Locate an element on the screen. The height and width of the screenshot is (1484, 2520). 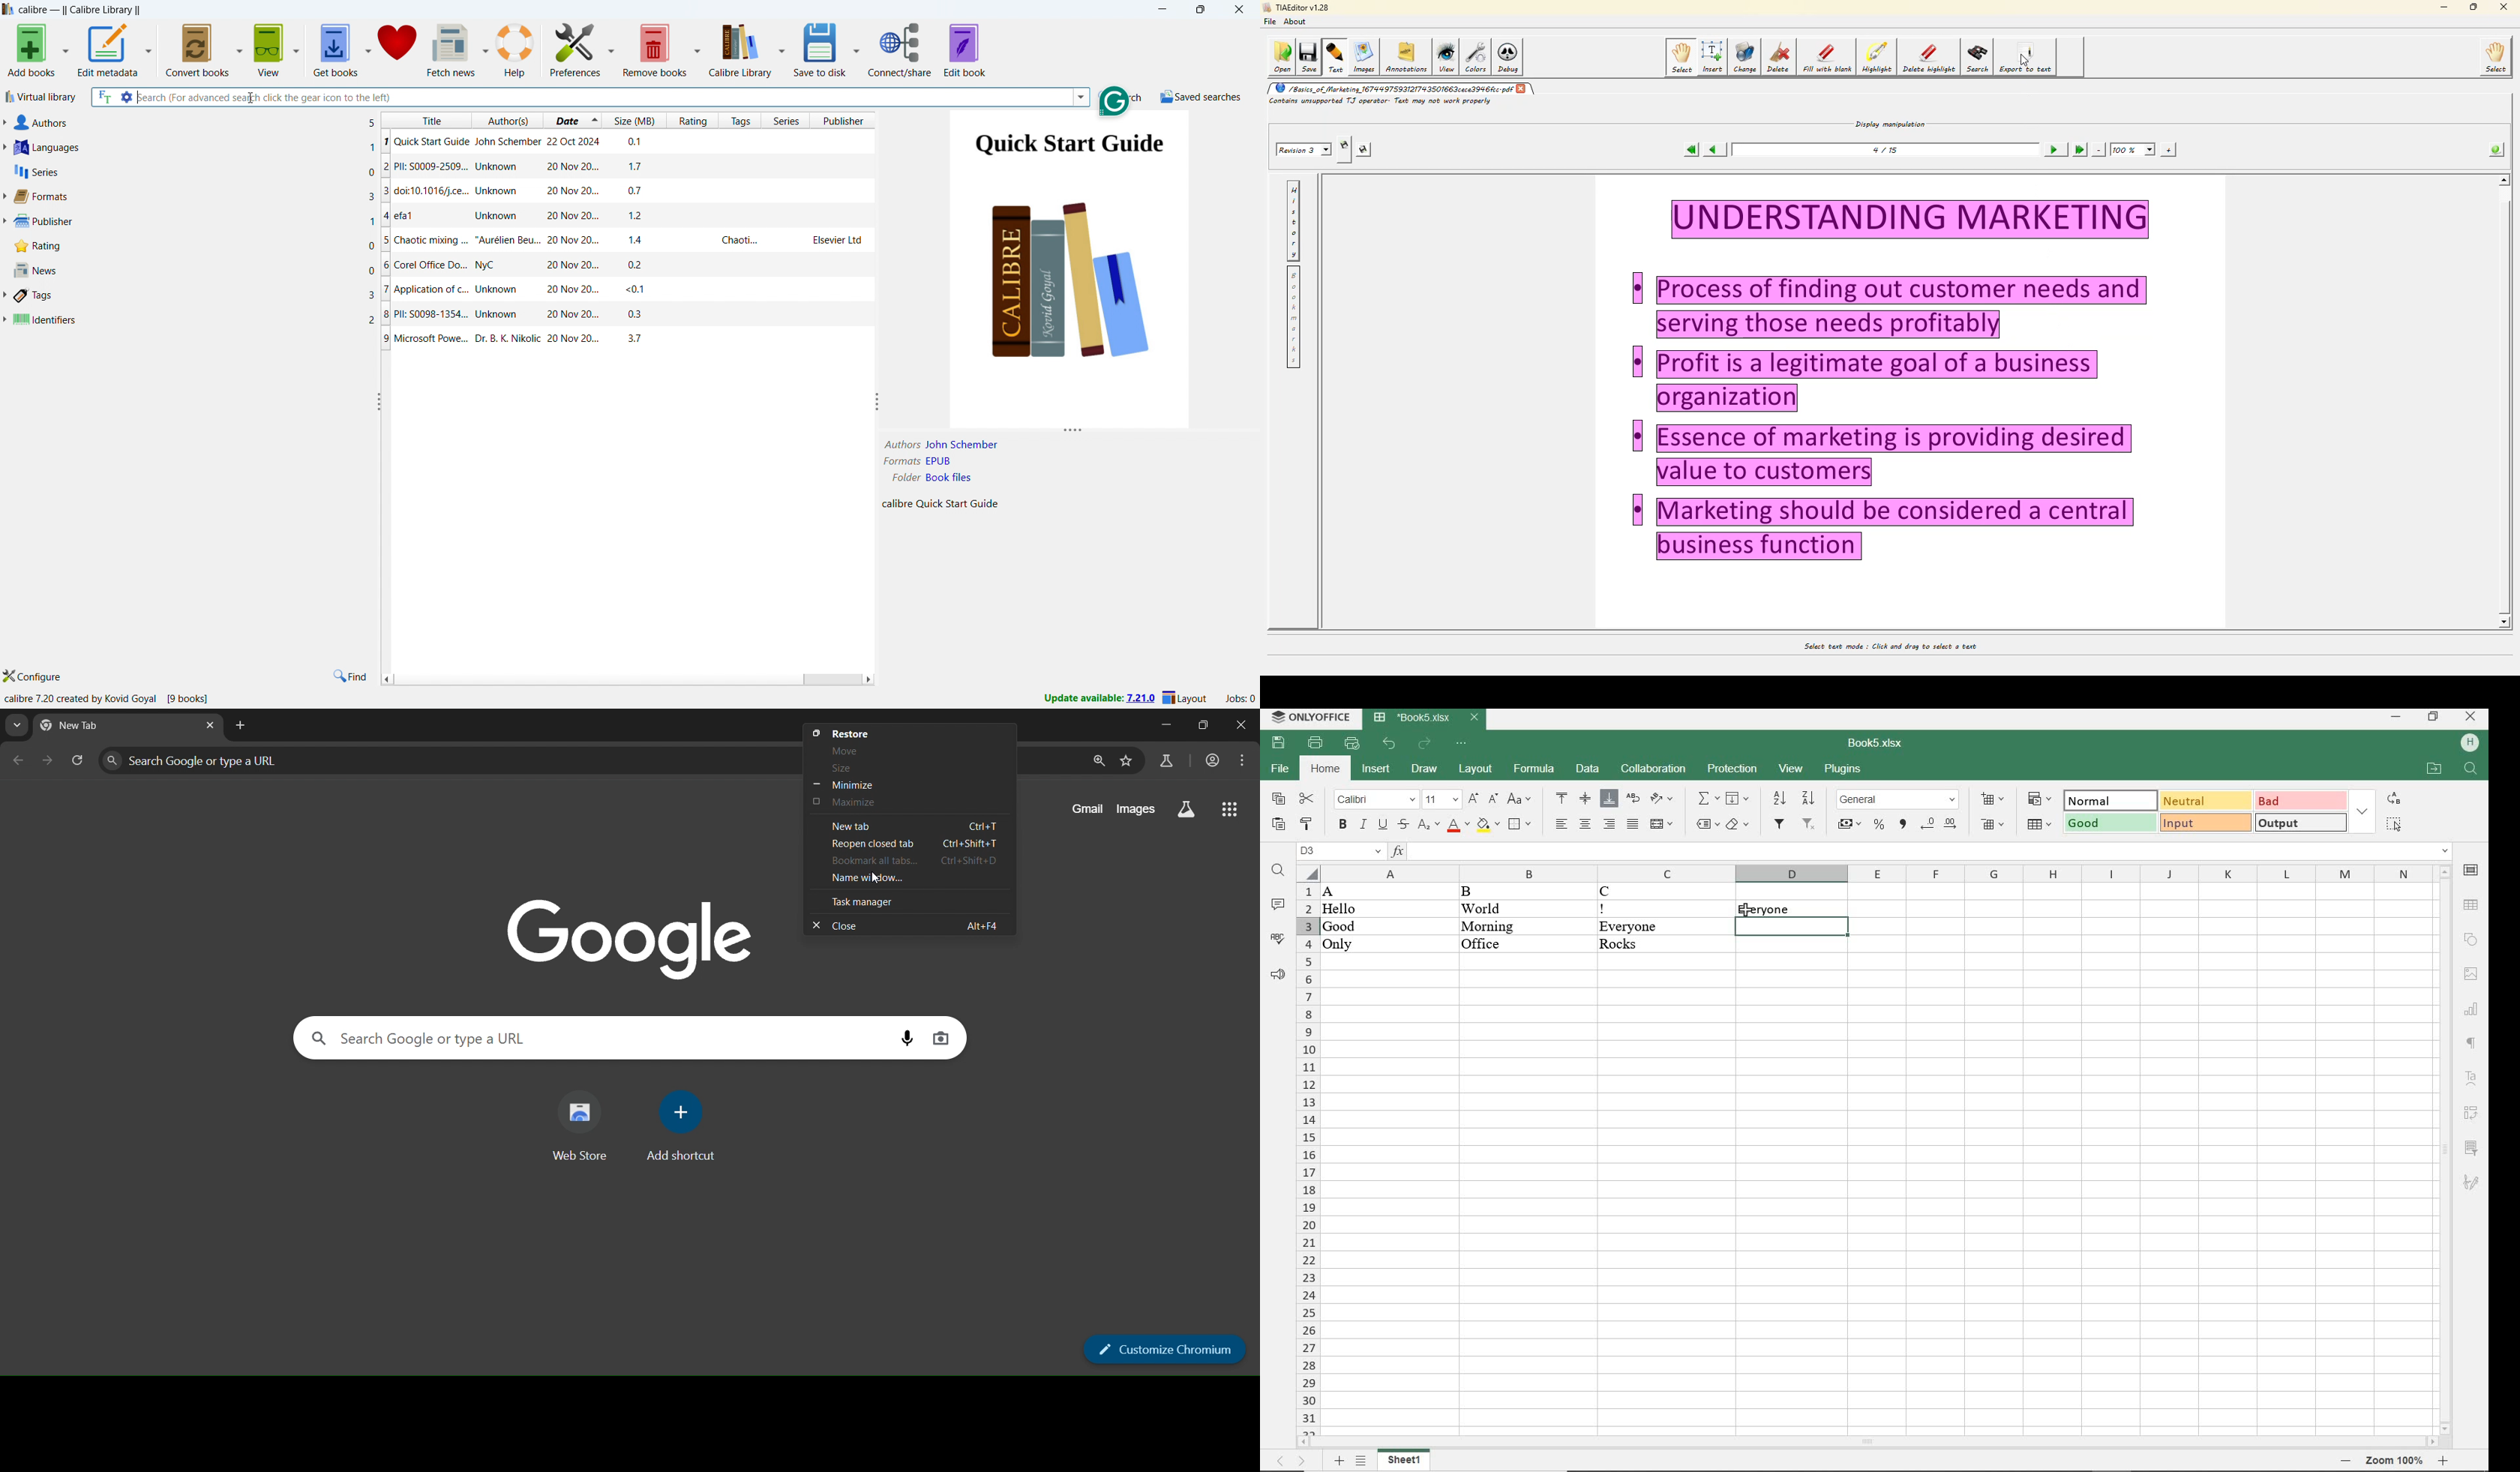
preference  is located at coordinates (575, 49).